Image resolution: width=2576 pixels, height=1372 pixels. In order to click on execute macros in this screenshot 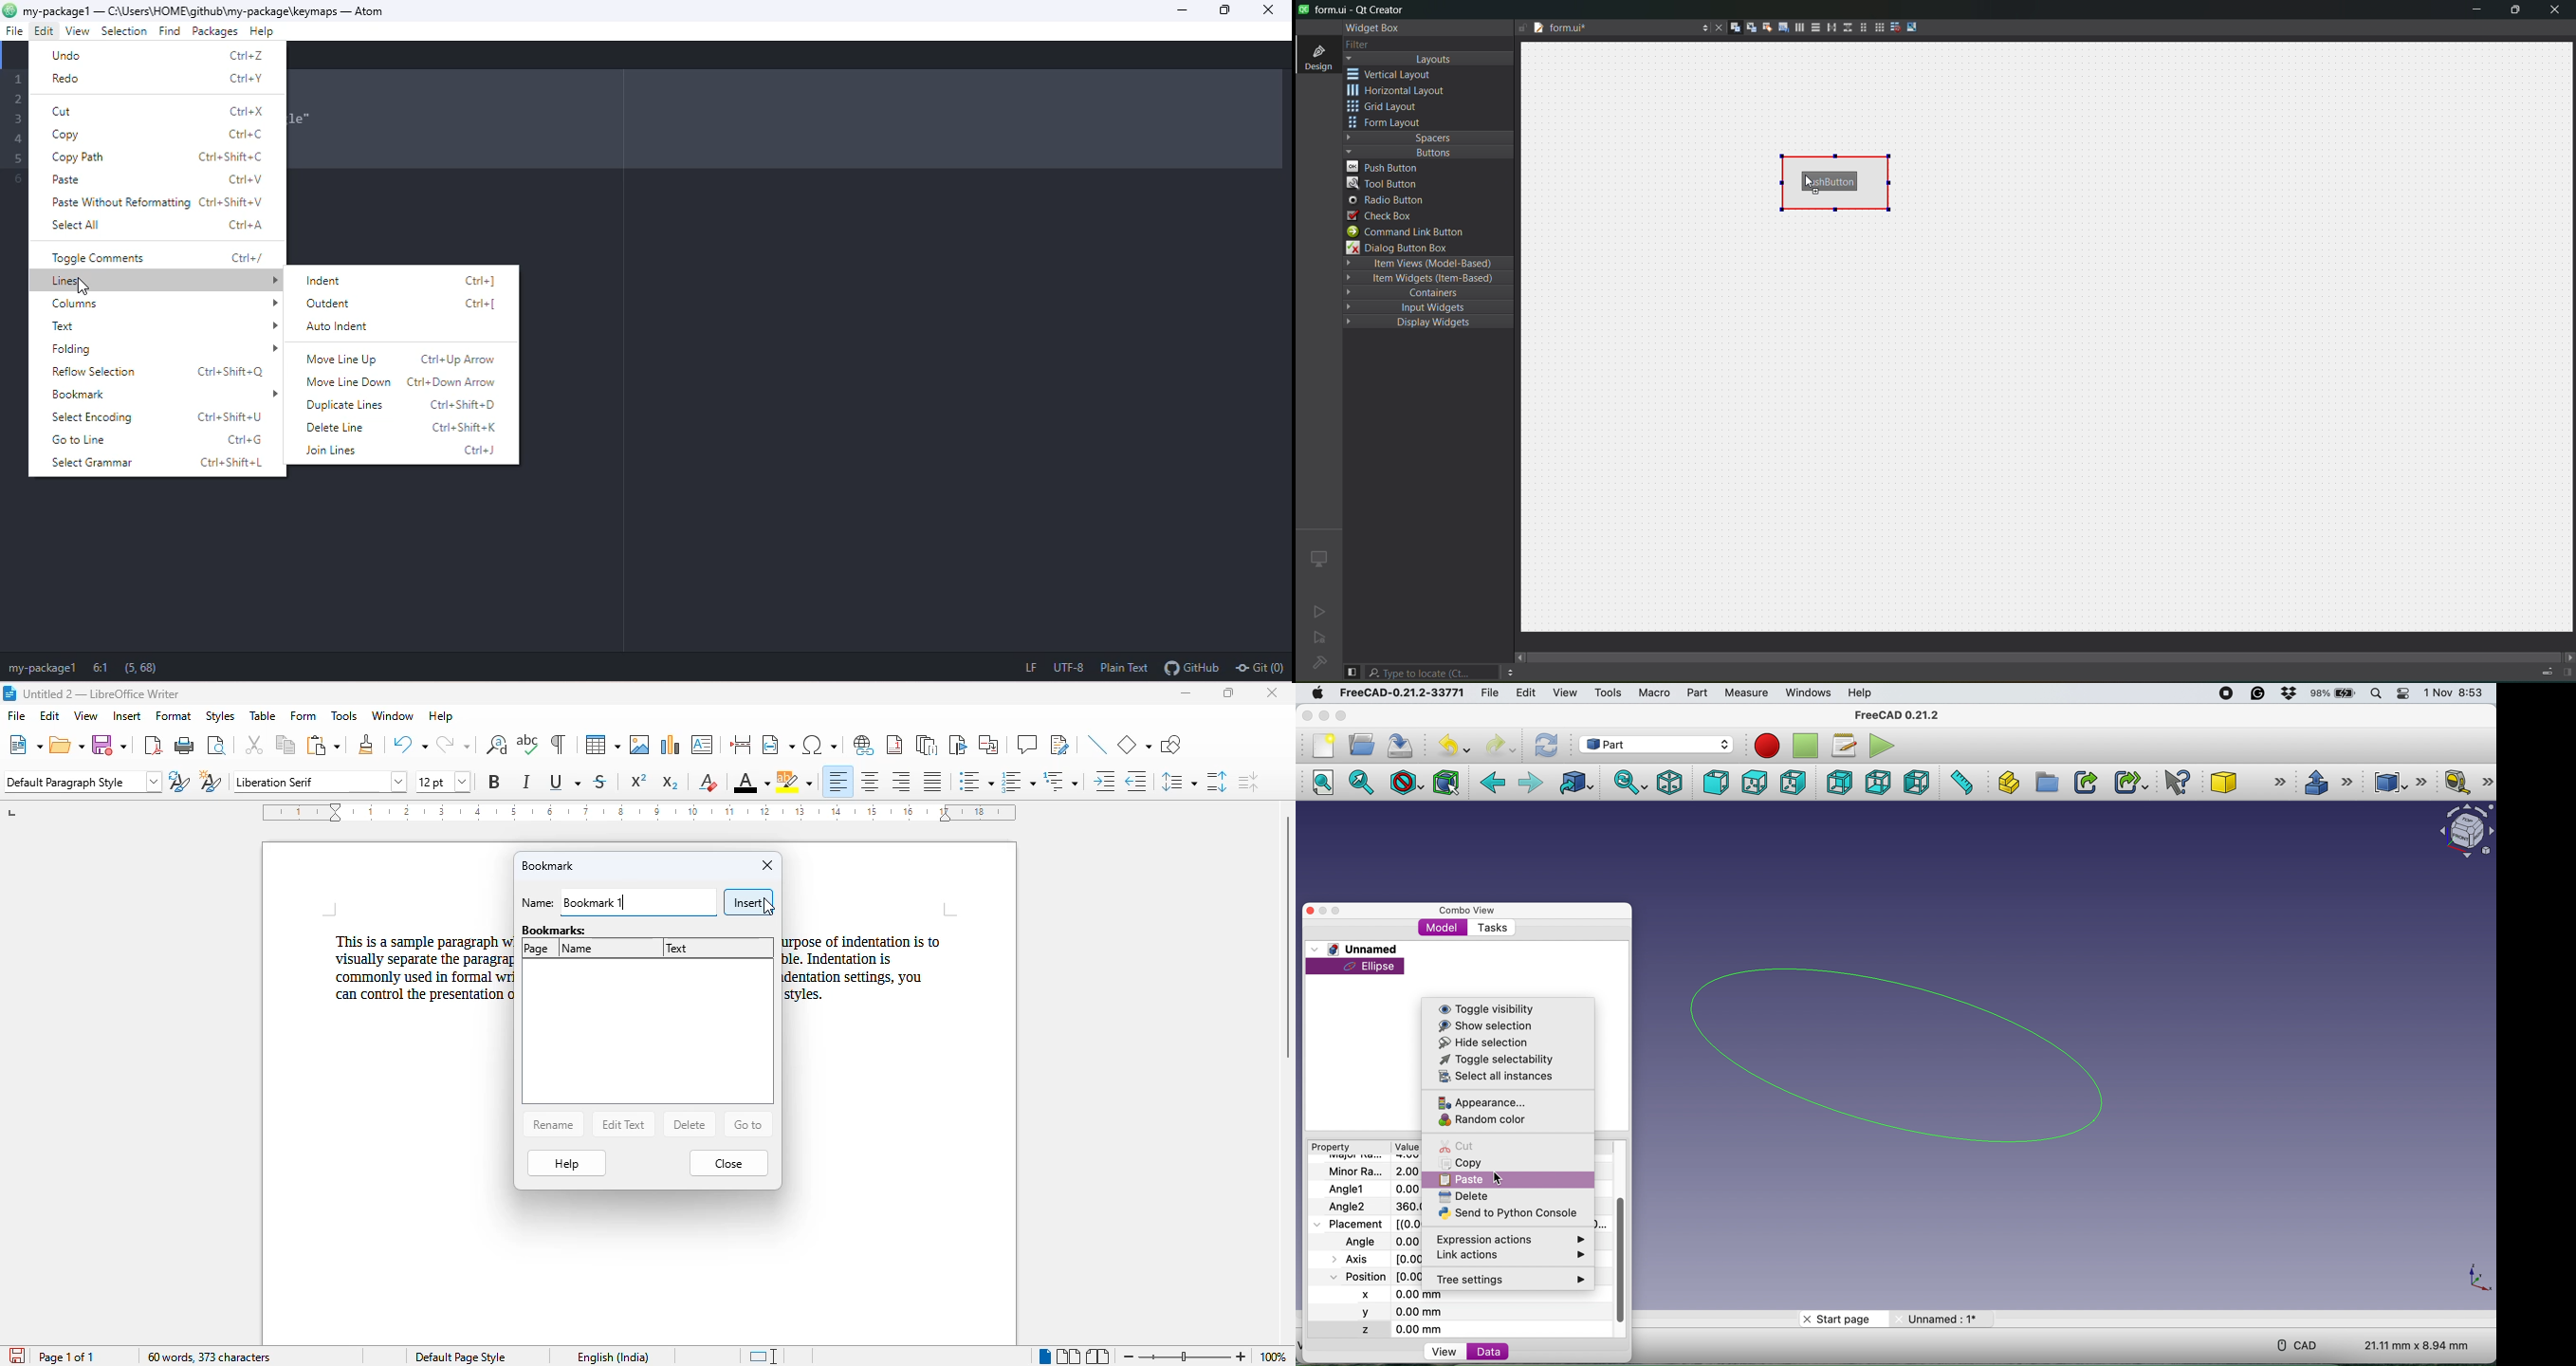, I will do `click(1880, 746)`.